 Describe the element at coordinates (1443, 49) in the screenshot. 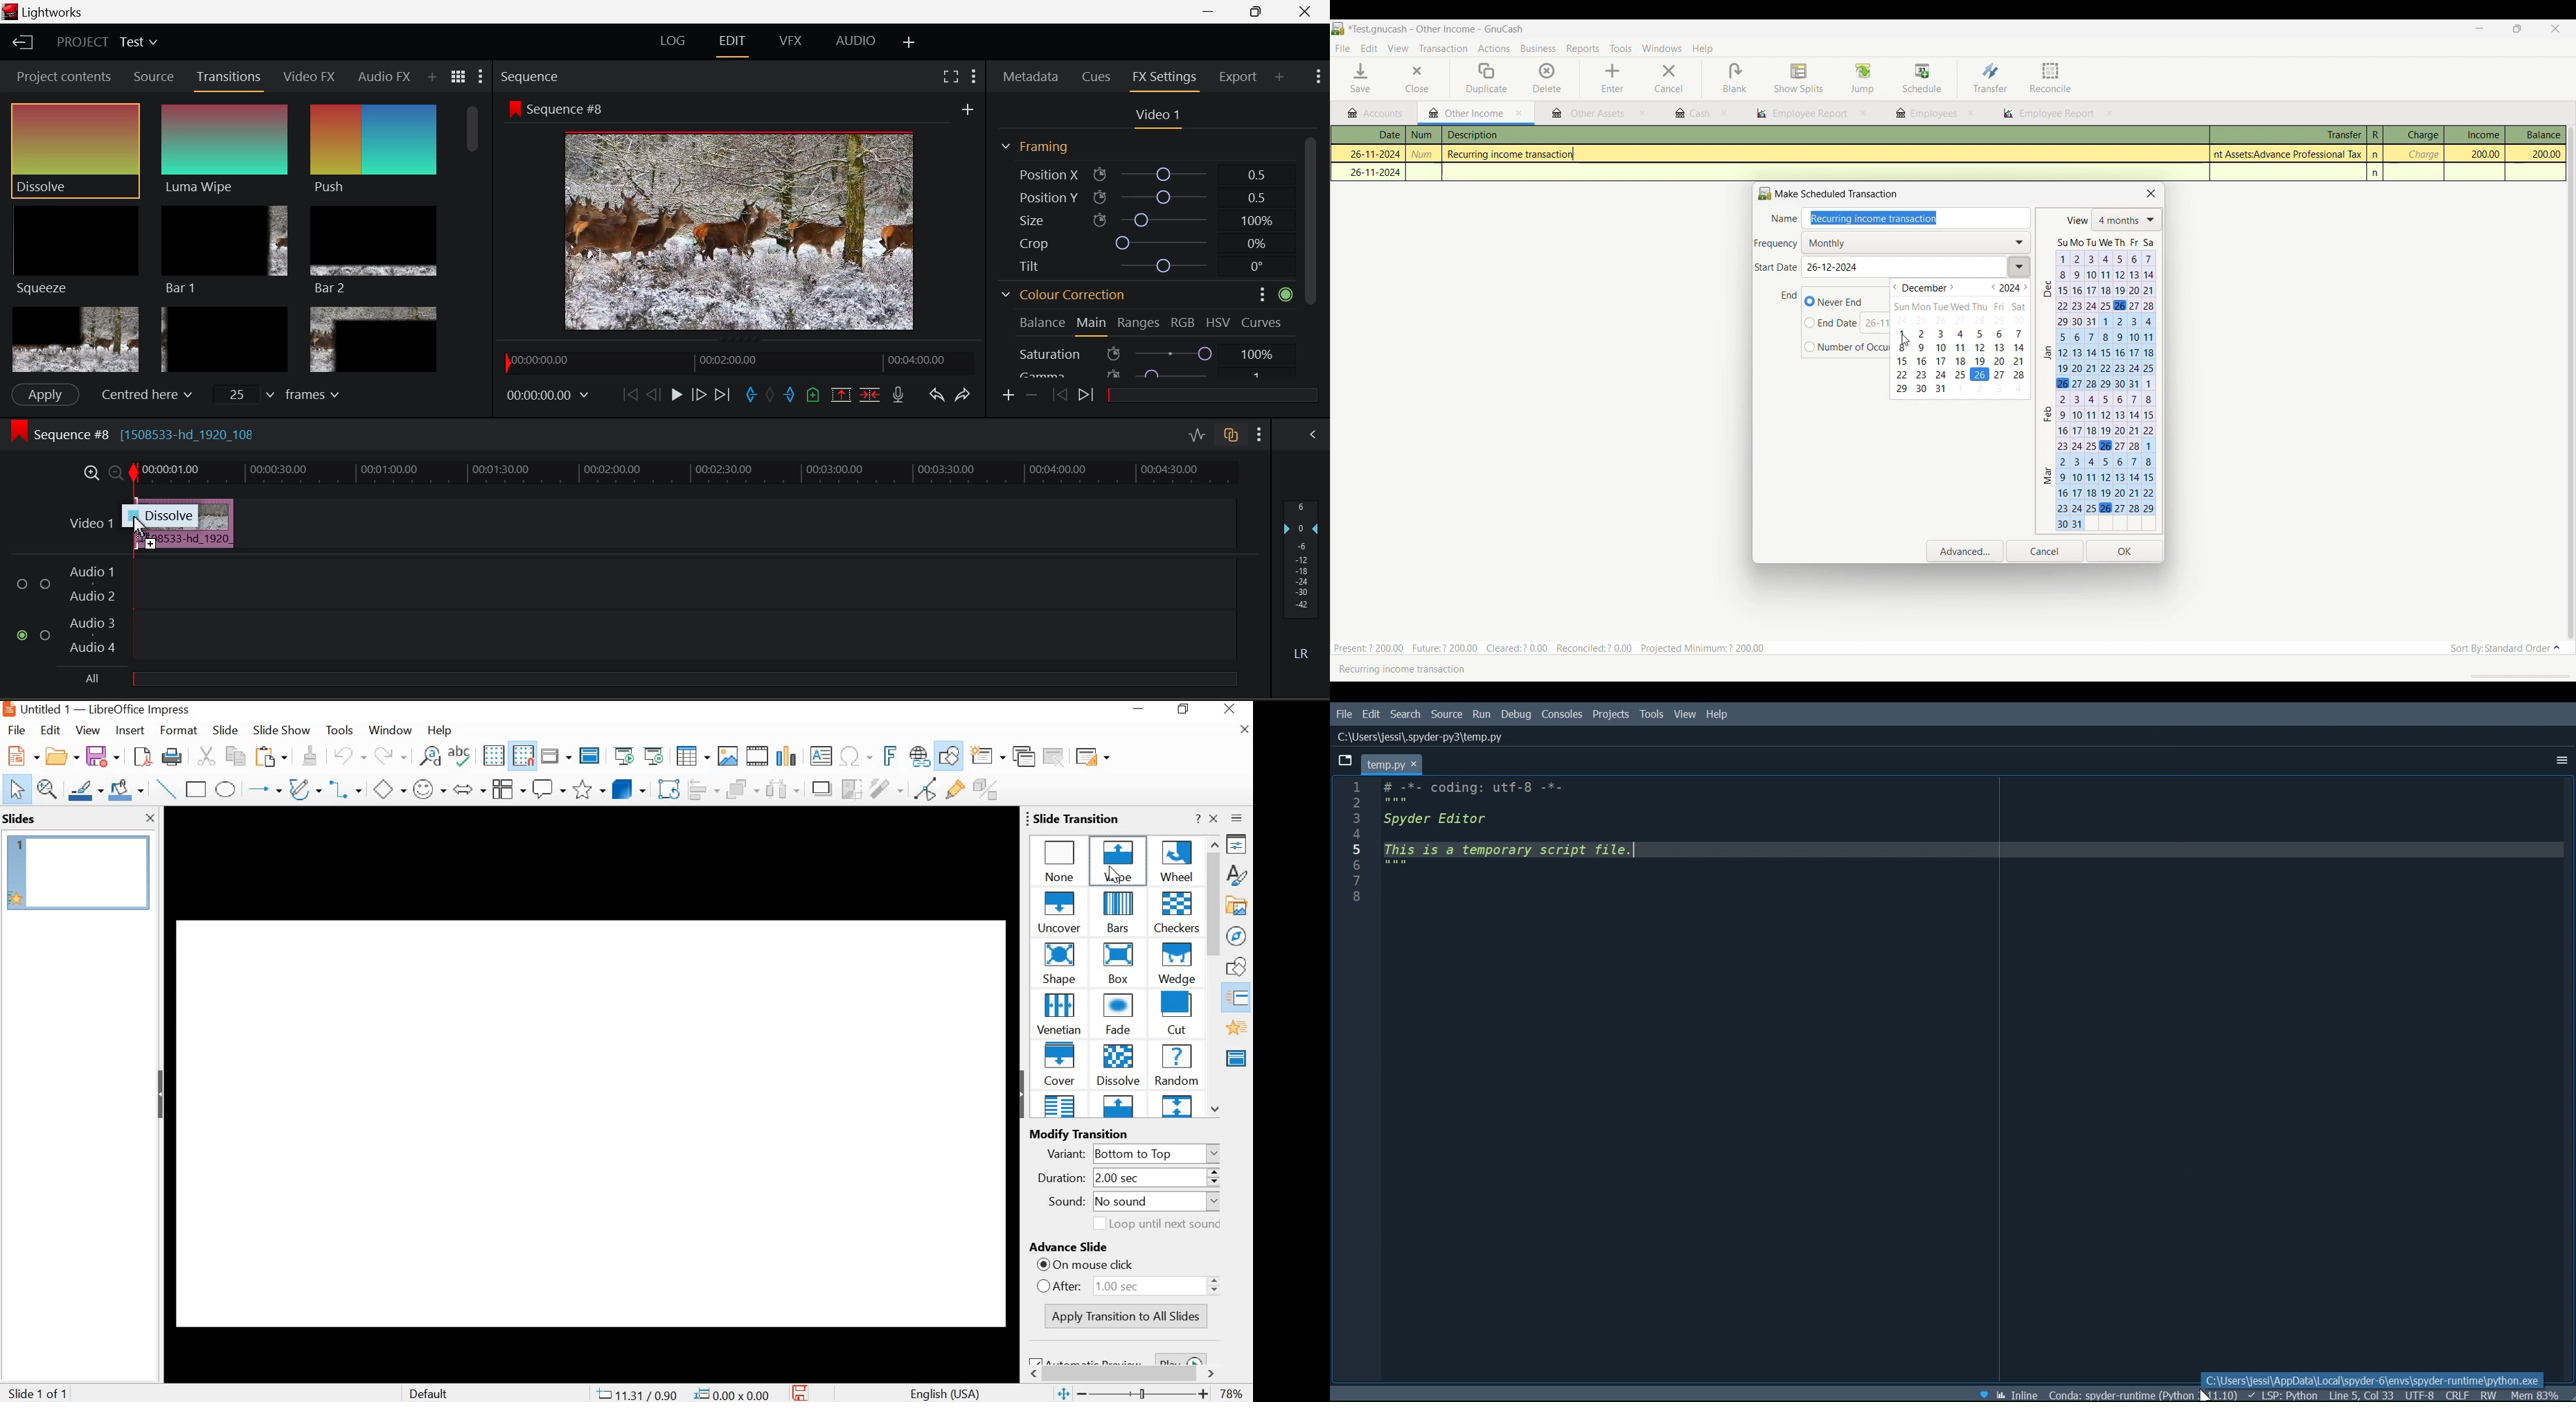

I see `Transaction menu` at that location.